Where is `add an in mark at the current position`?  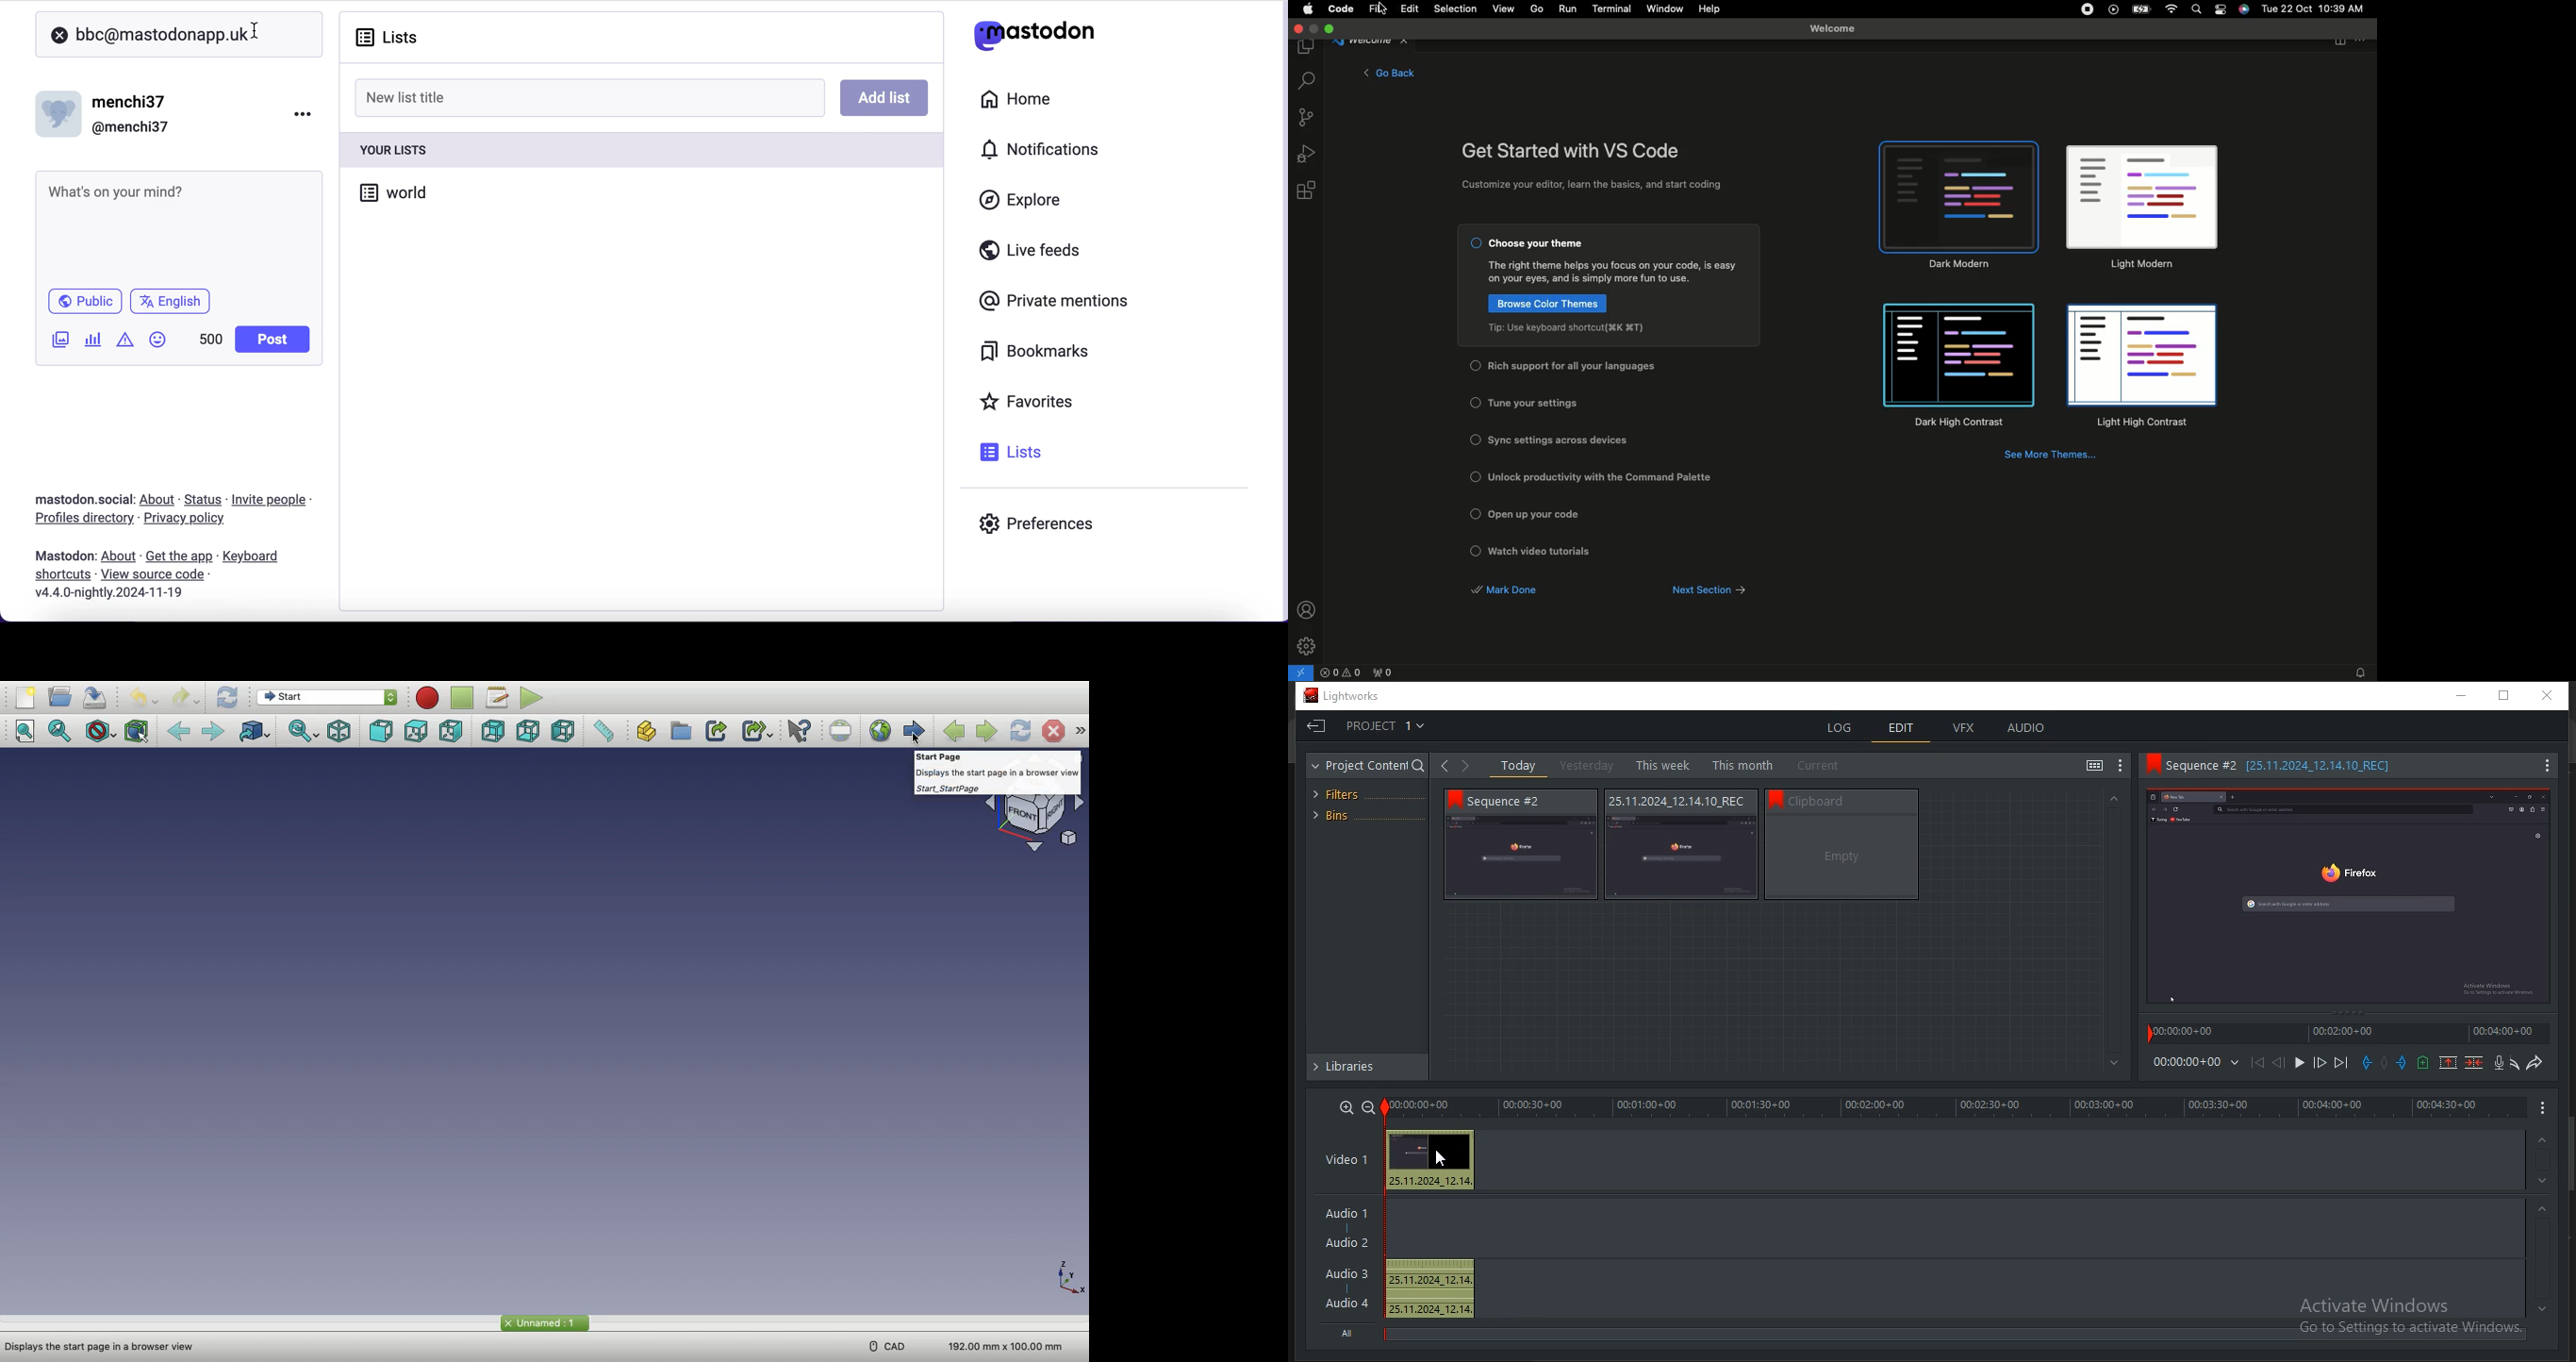
add an in mark at the current position is located at coordinates (2367, 1064).